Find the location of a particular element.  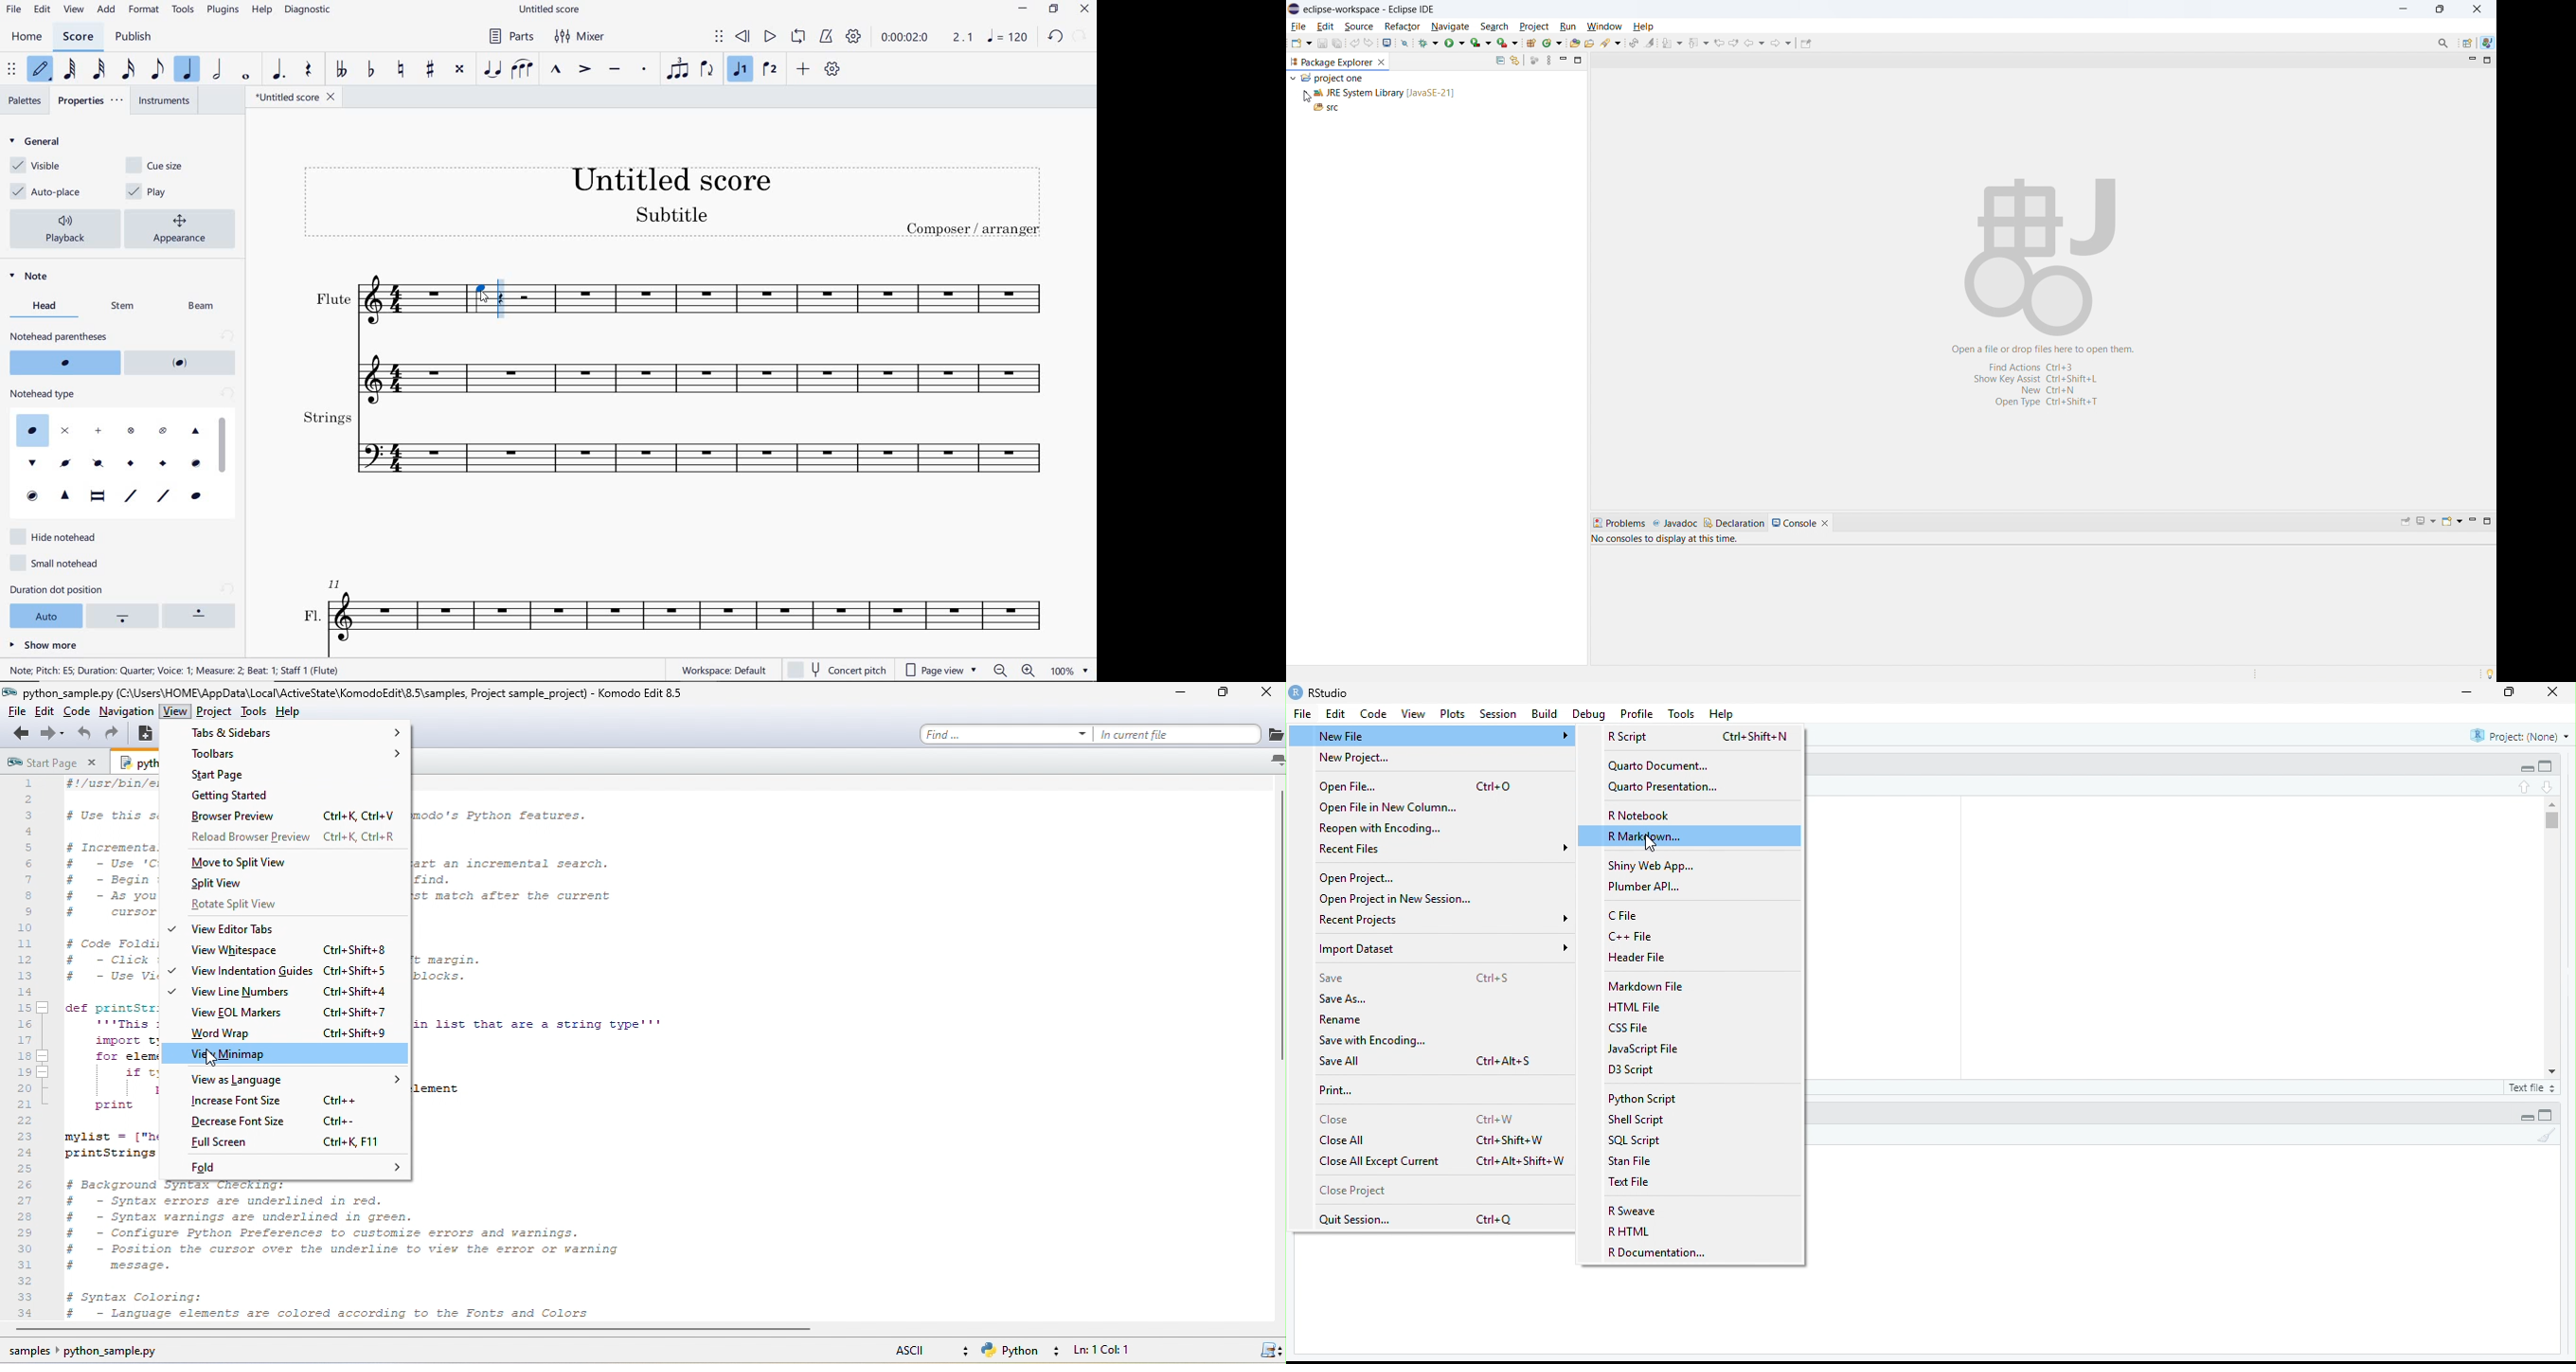

SMALL NOTEHEAD is located at coordinates (57, 564).